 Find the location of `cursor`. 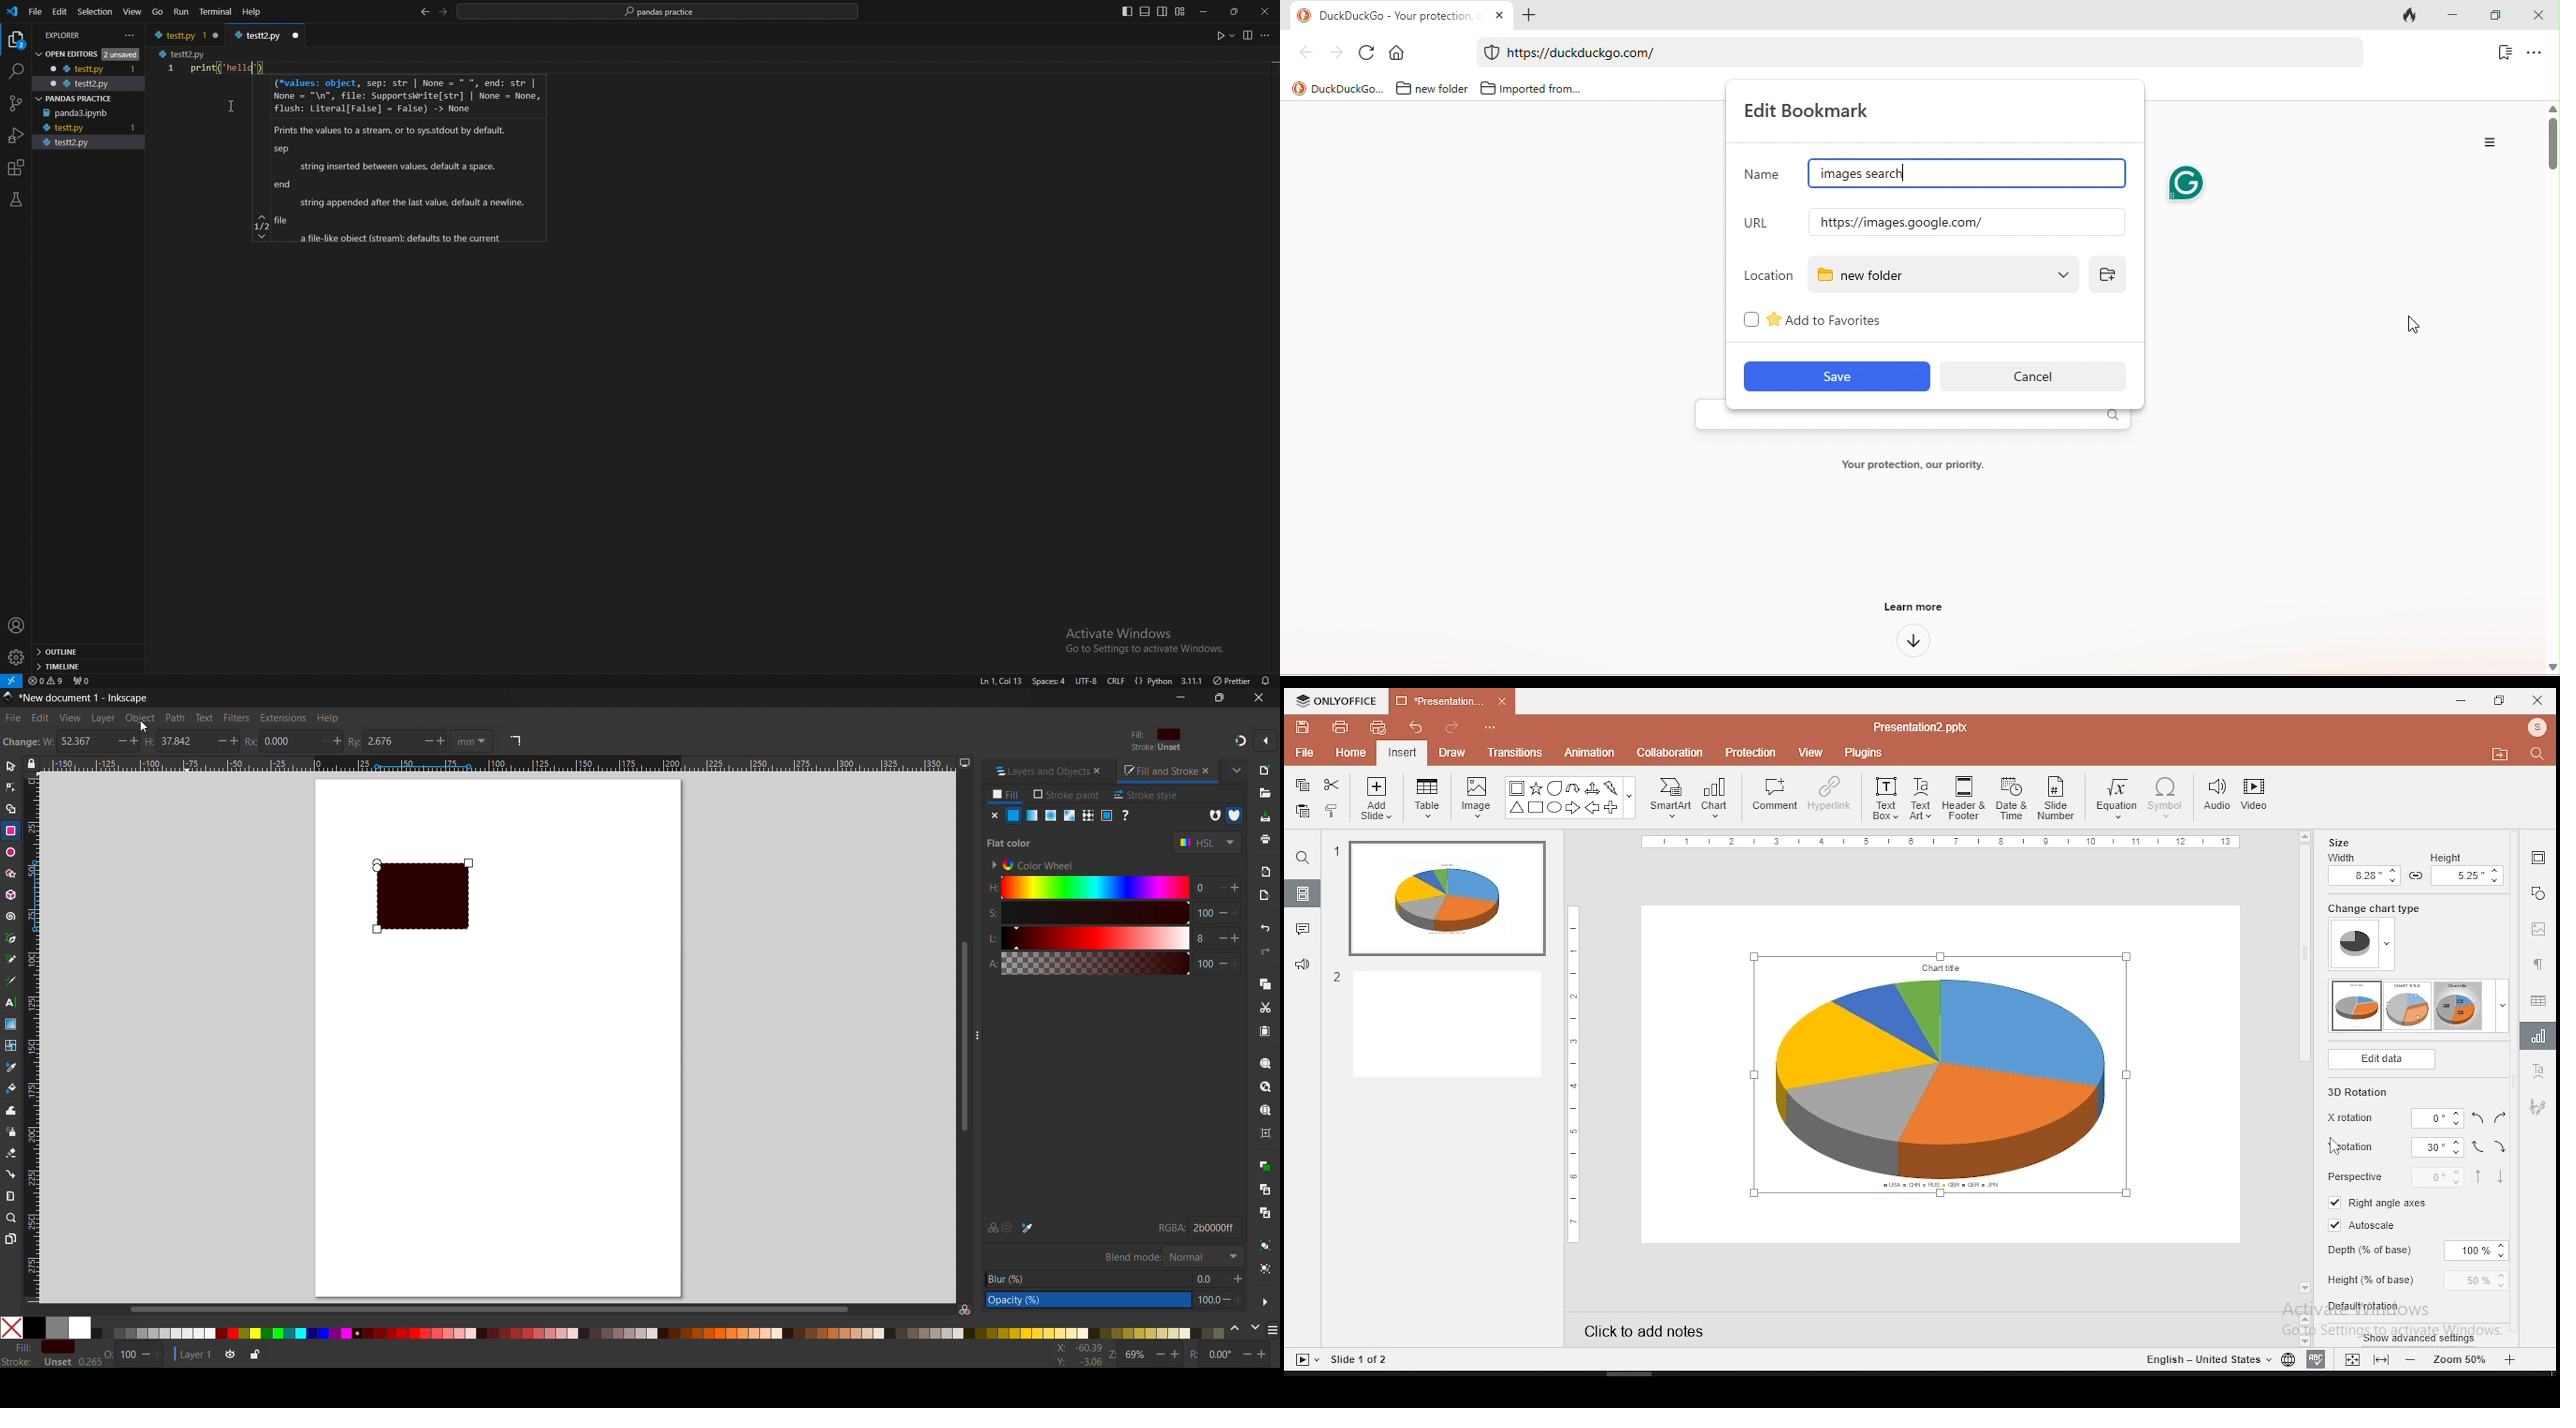

cursor is located at coordinates (145, 727).